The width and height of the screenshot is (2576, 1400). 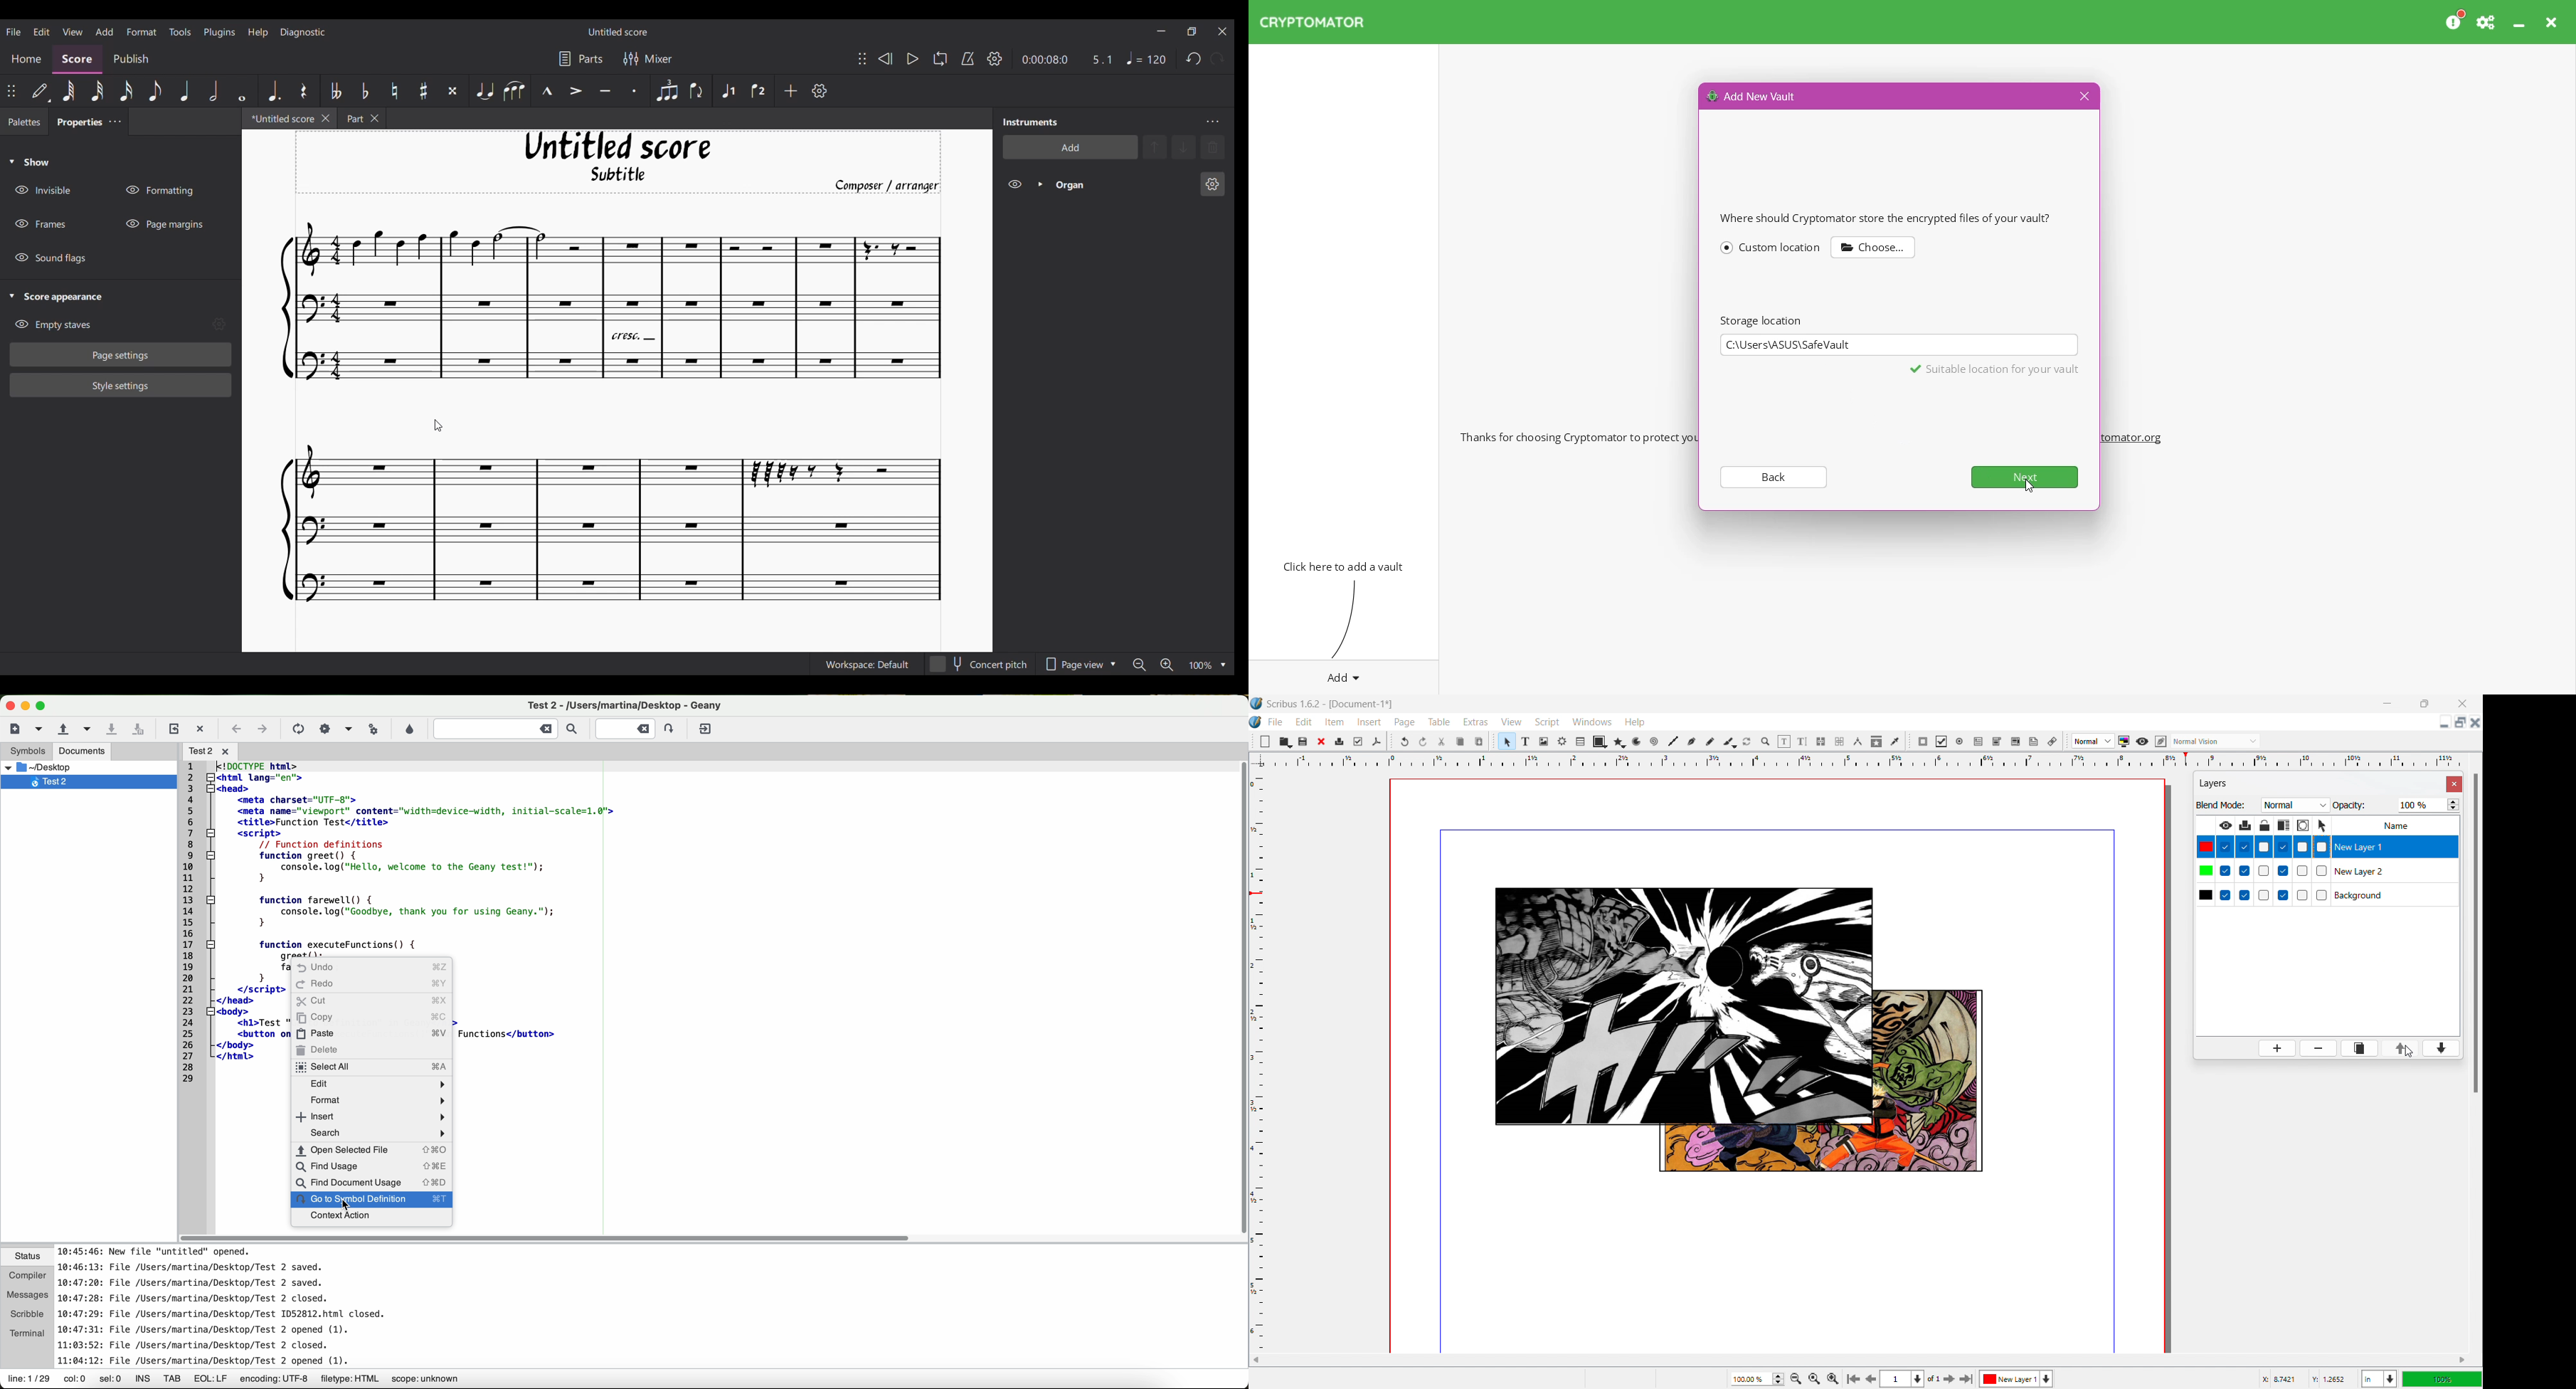 I want to click on Score section, so click(x=77, y=58).